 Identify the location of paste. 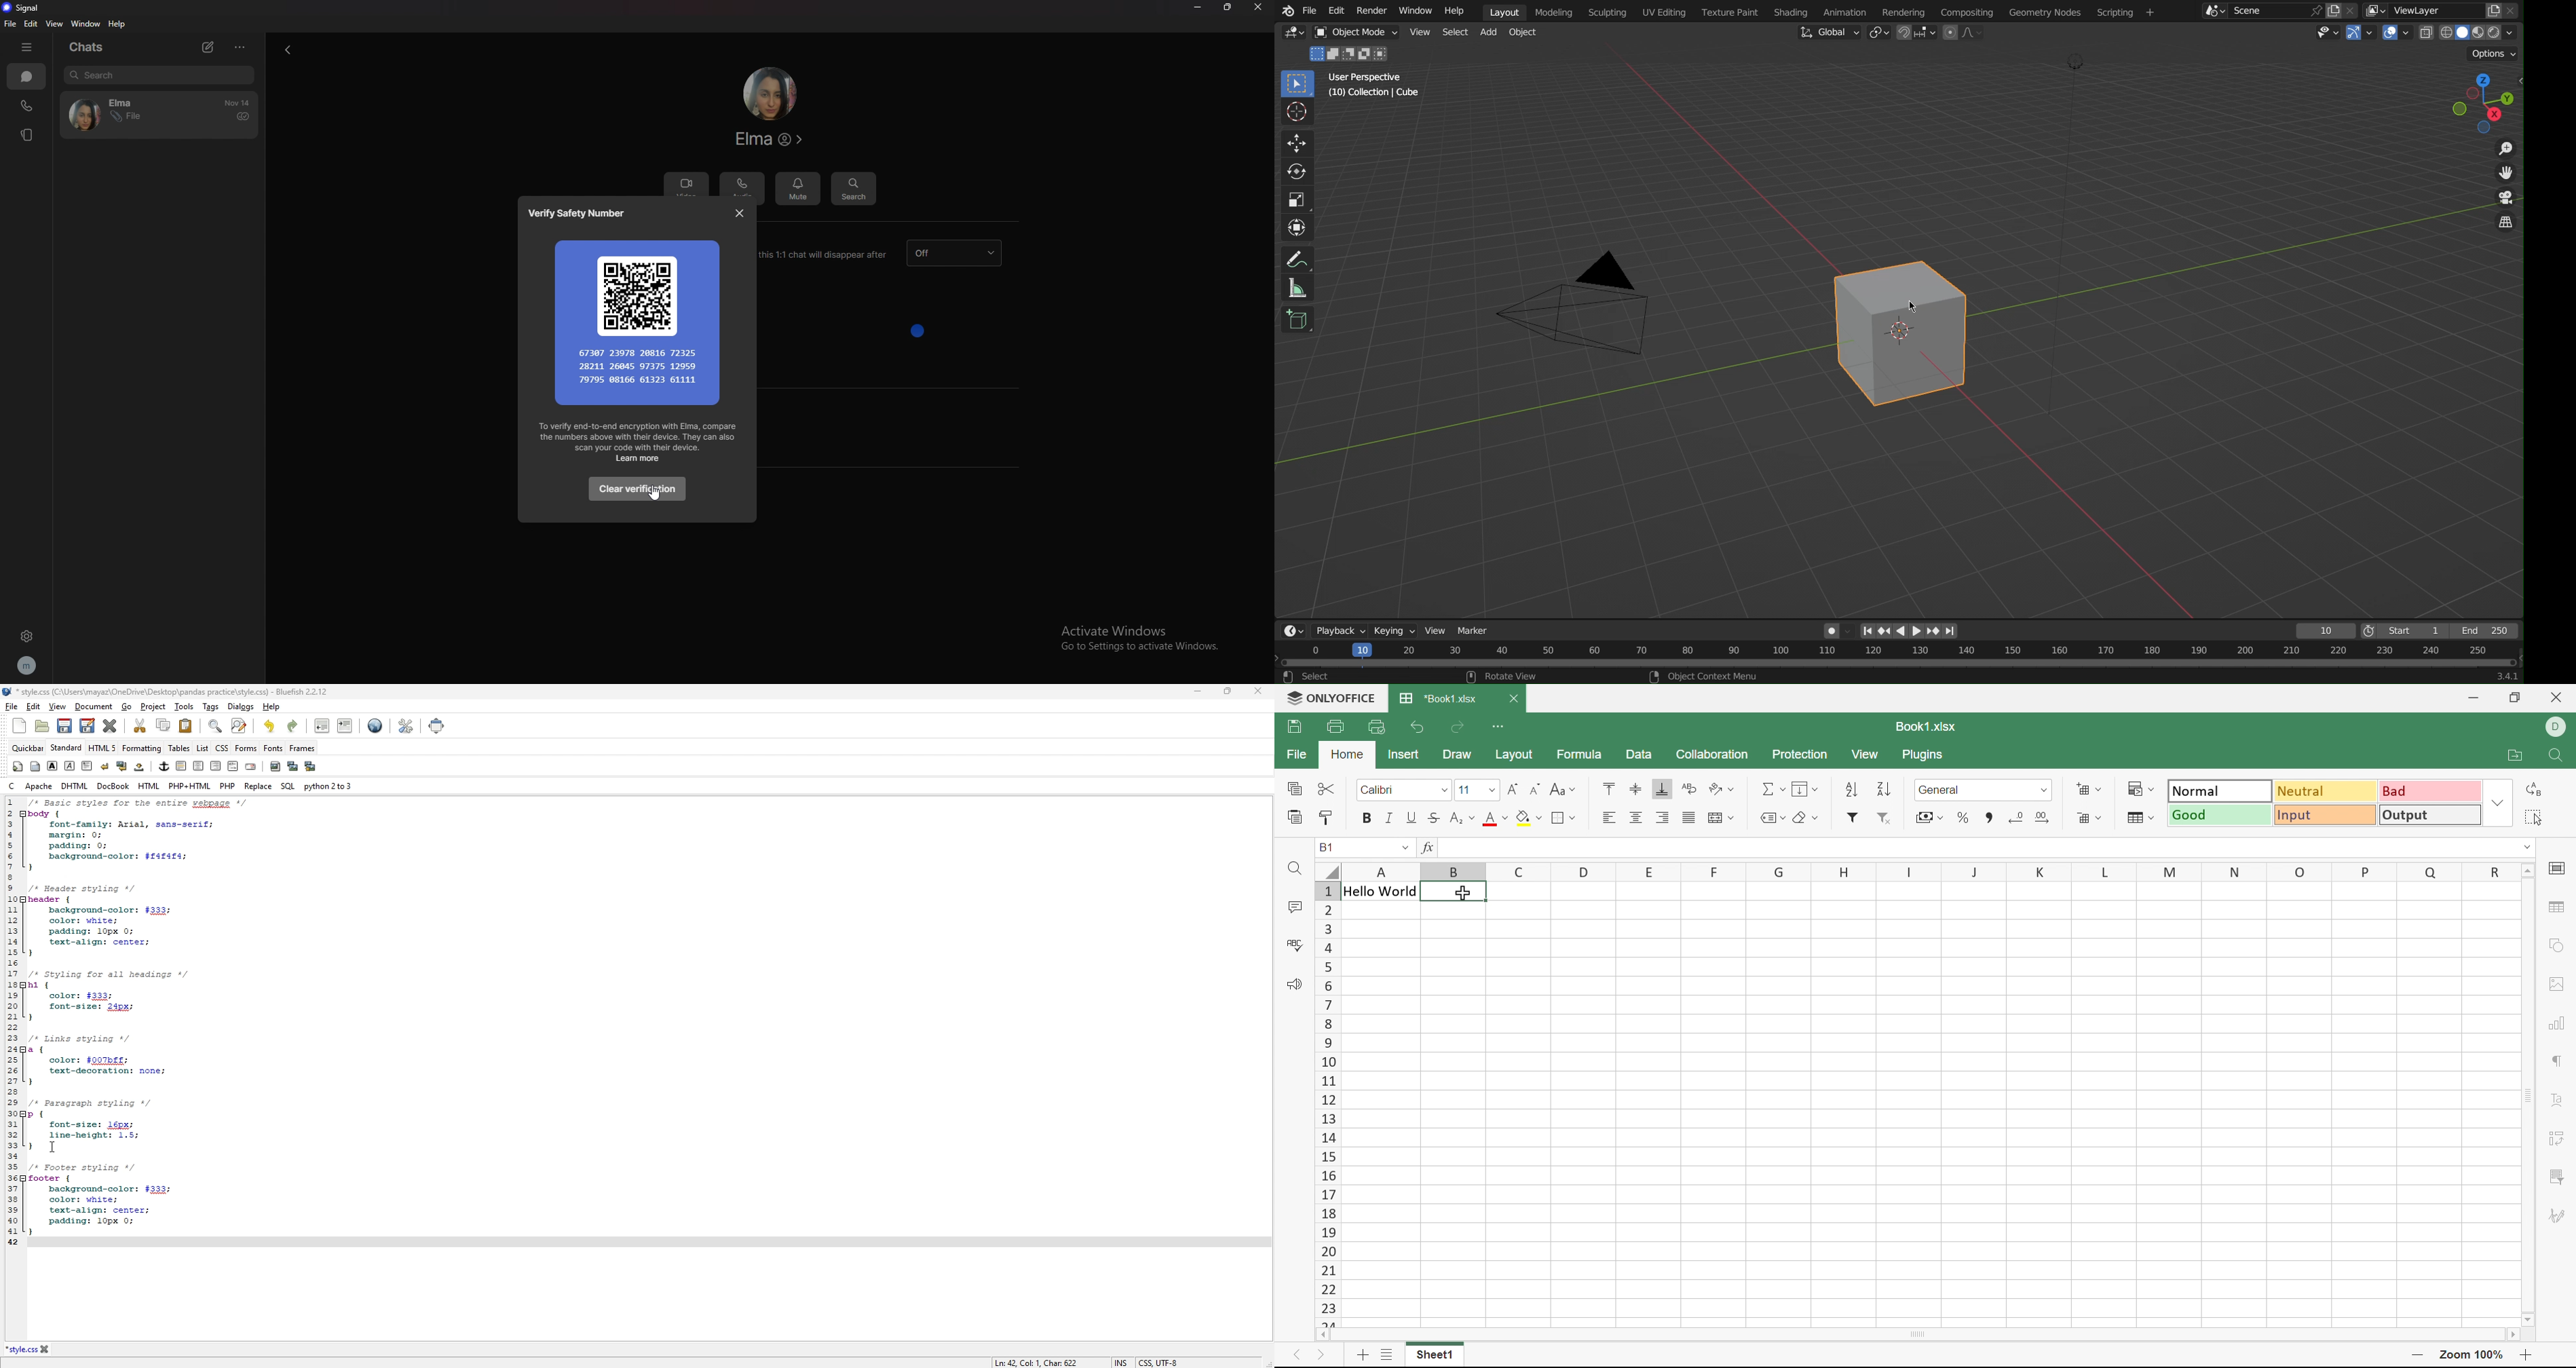
(187, 726).